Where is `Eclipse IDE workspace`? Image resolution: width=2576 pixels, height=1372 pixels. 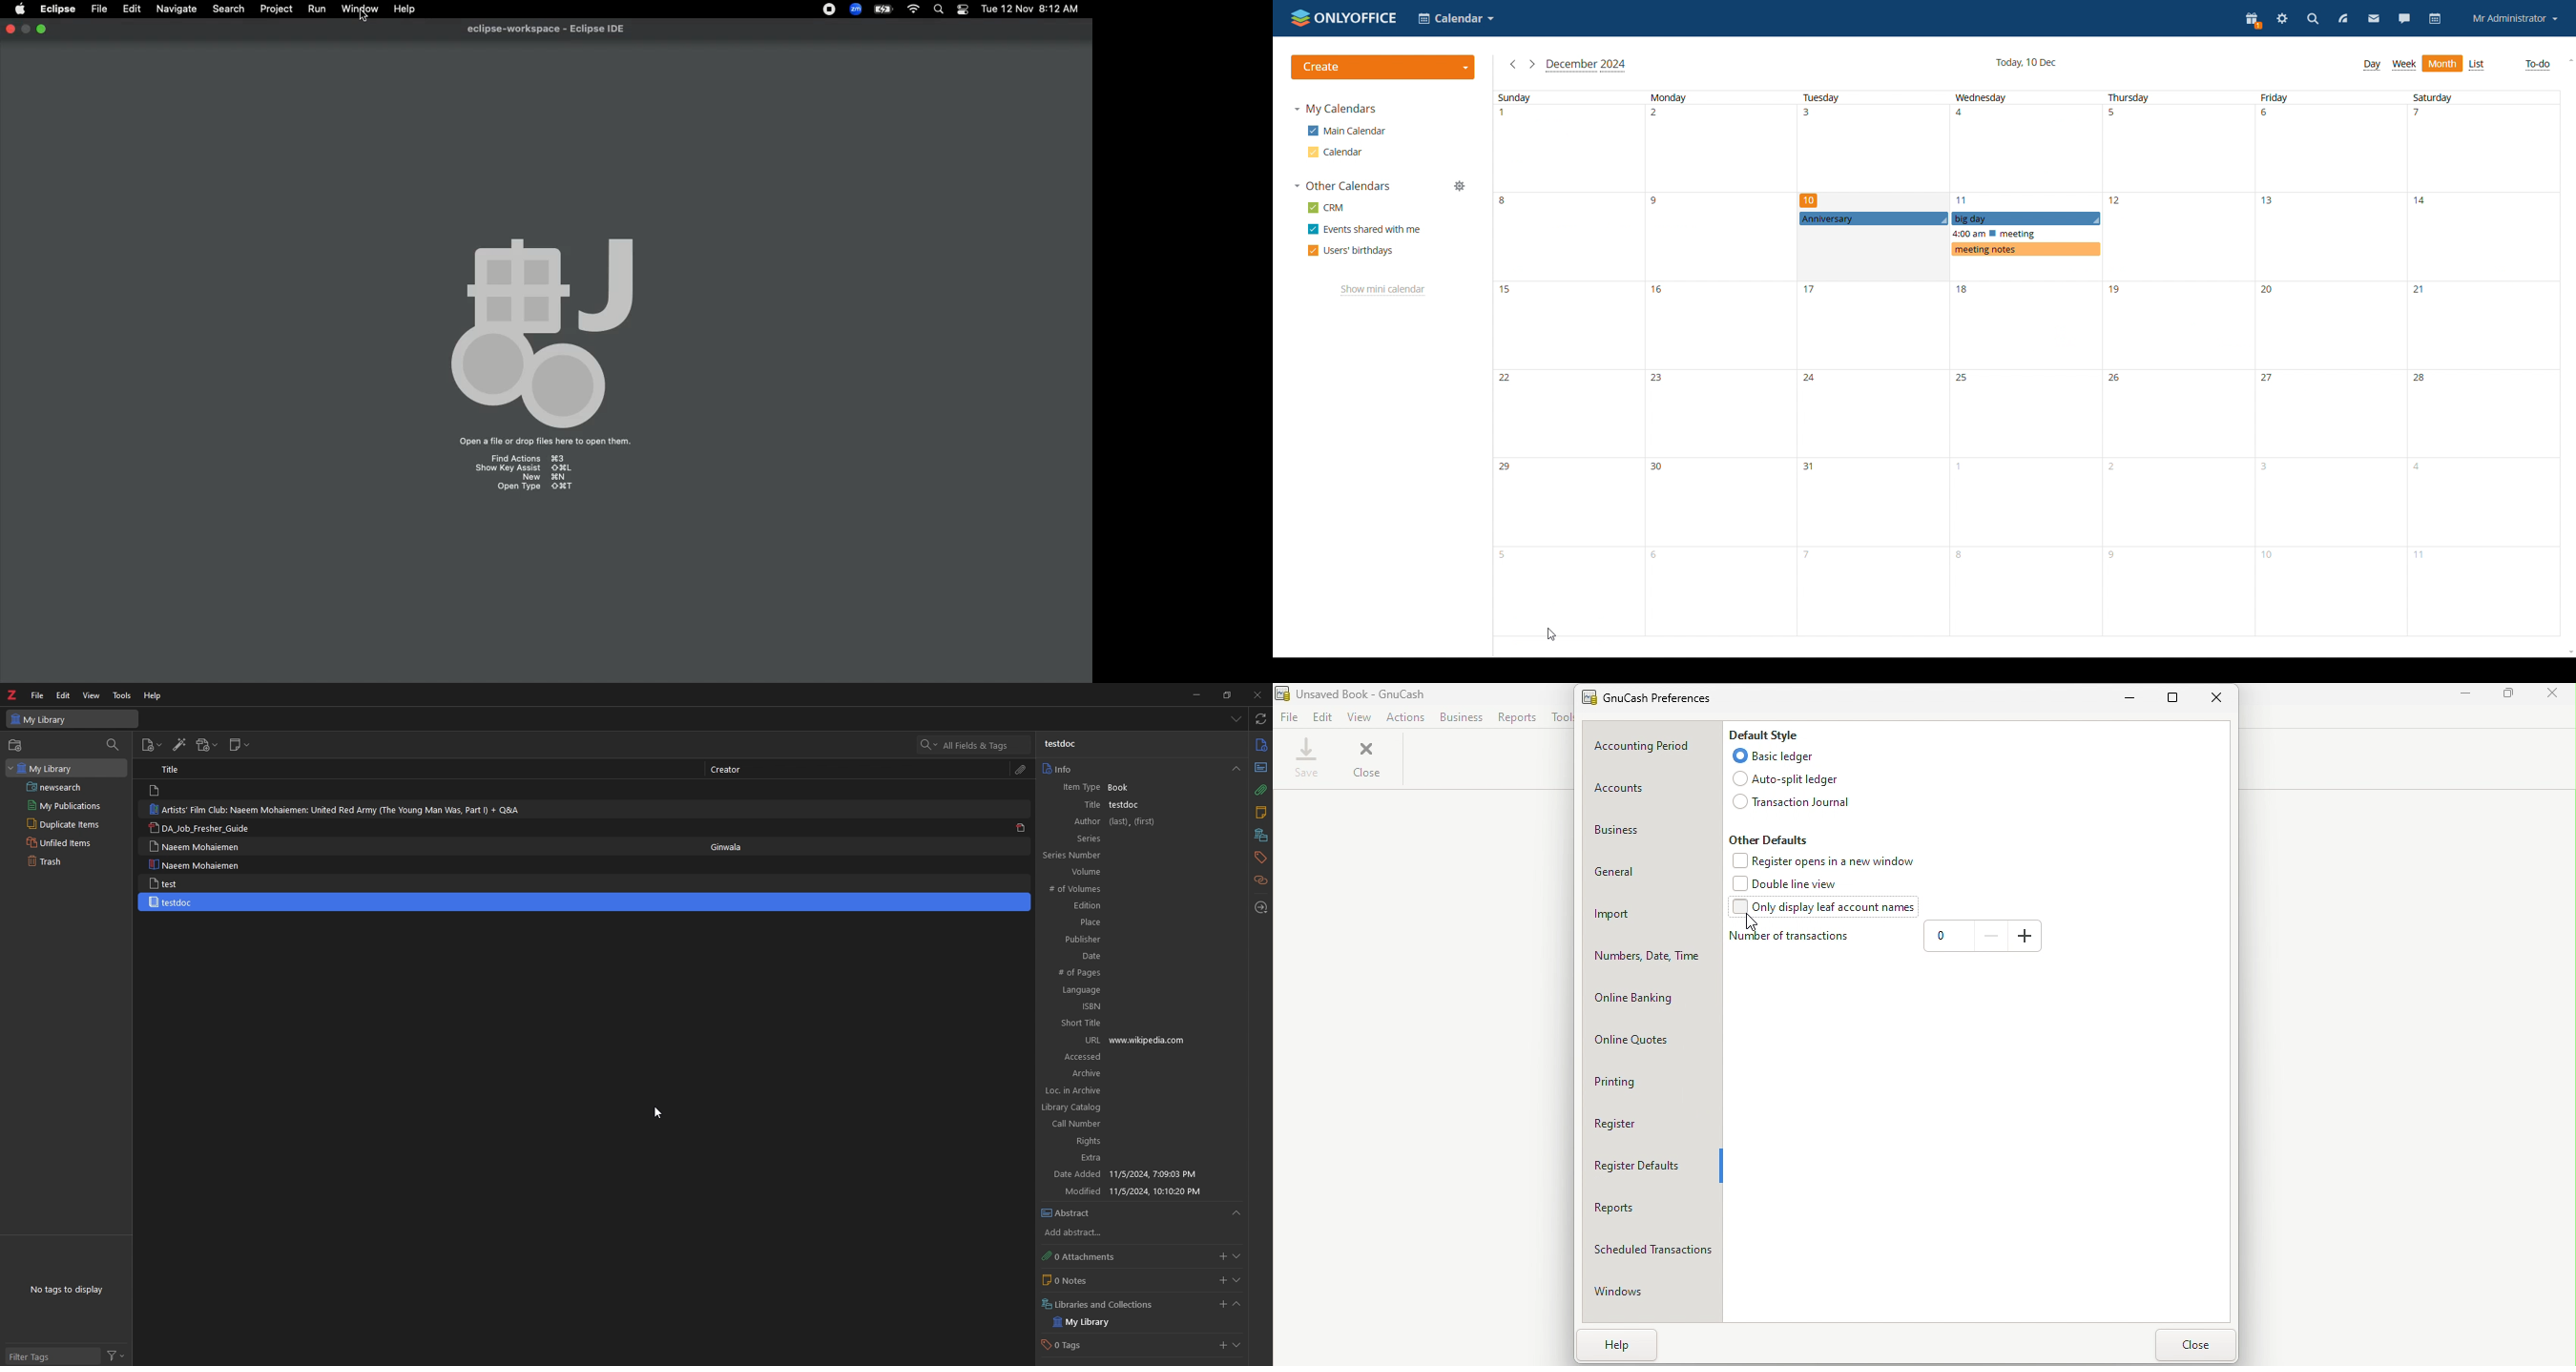 Eclipse IDE workspace is located at coordinates (552, 29).